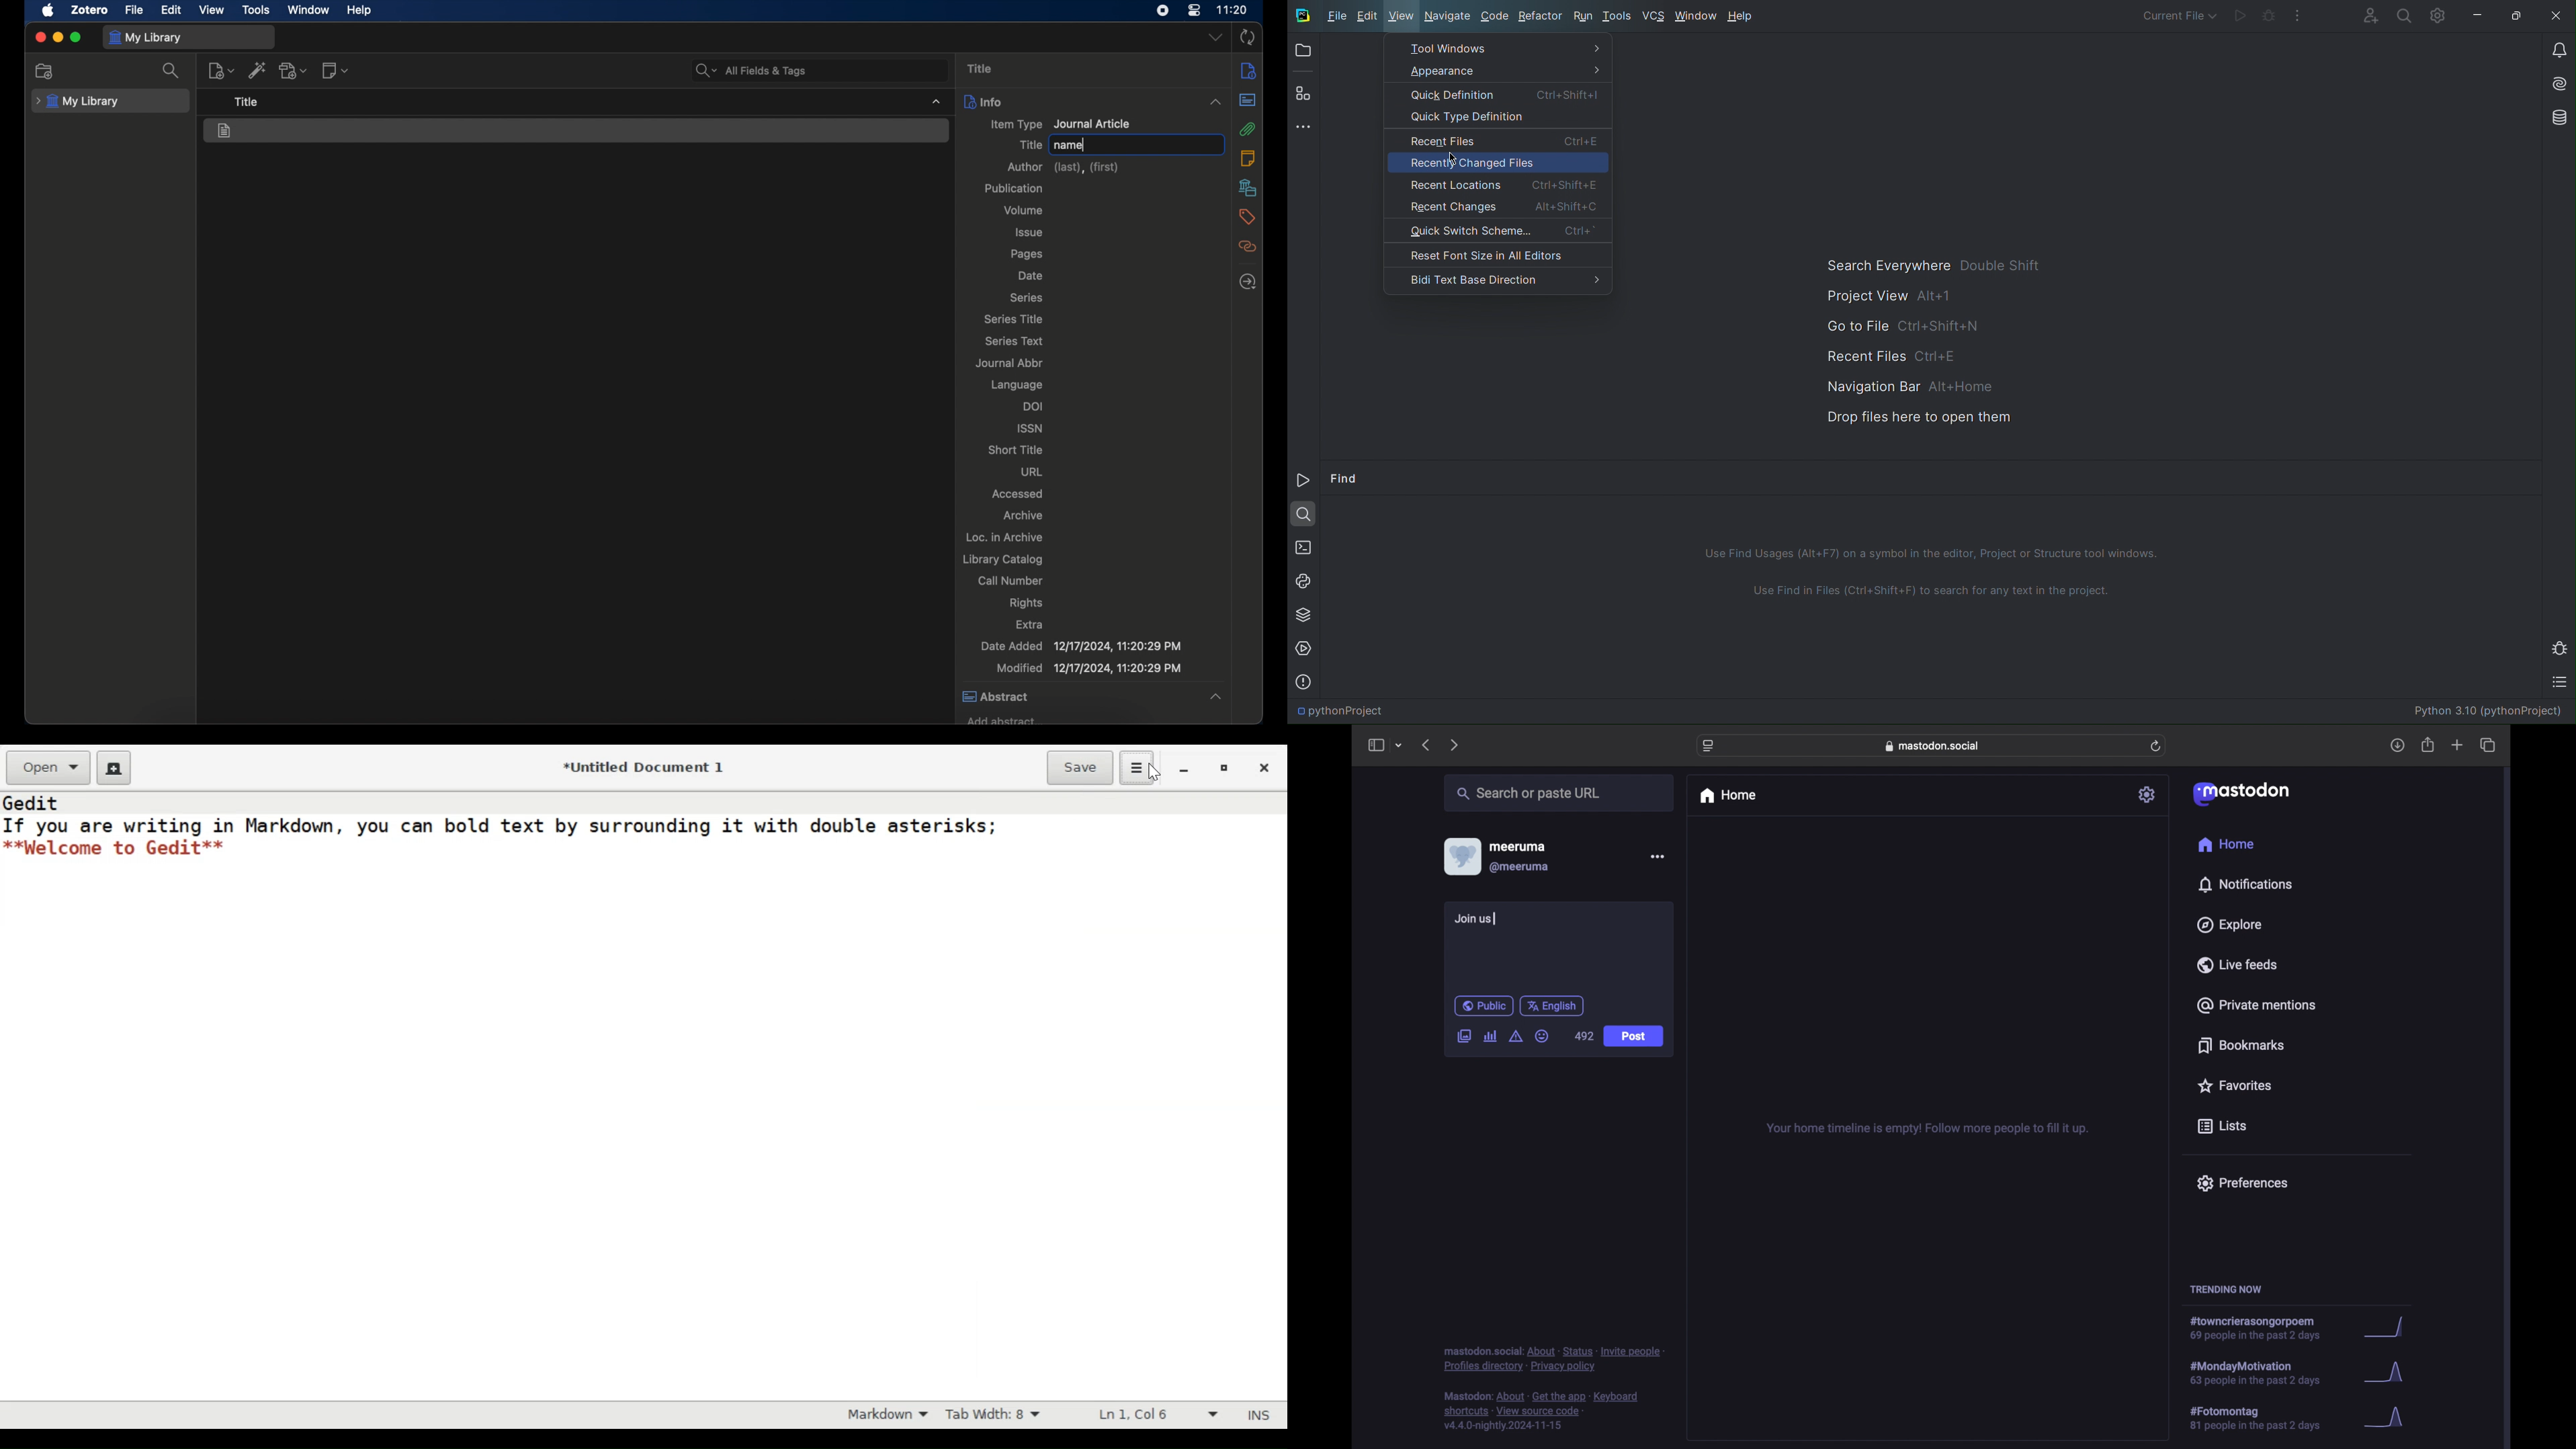  I want to click on Recent Changes, so click(1496, 207).